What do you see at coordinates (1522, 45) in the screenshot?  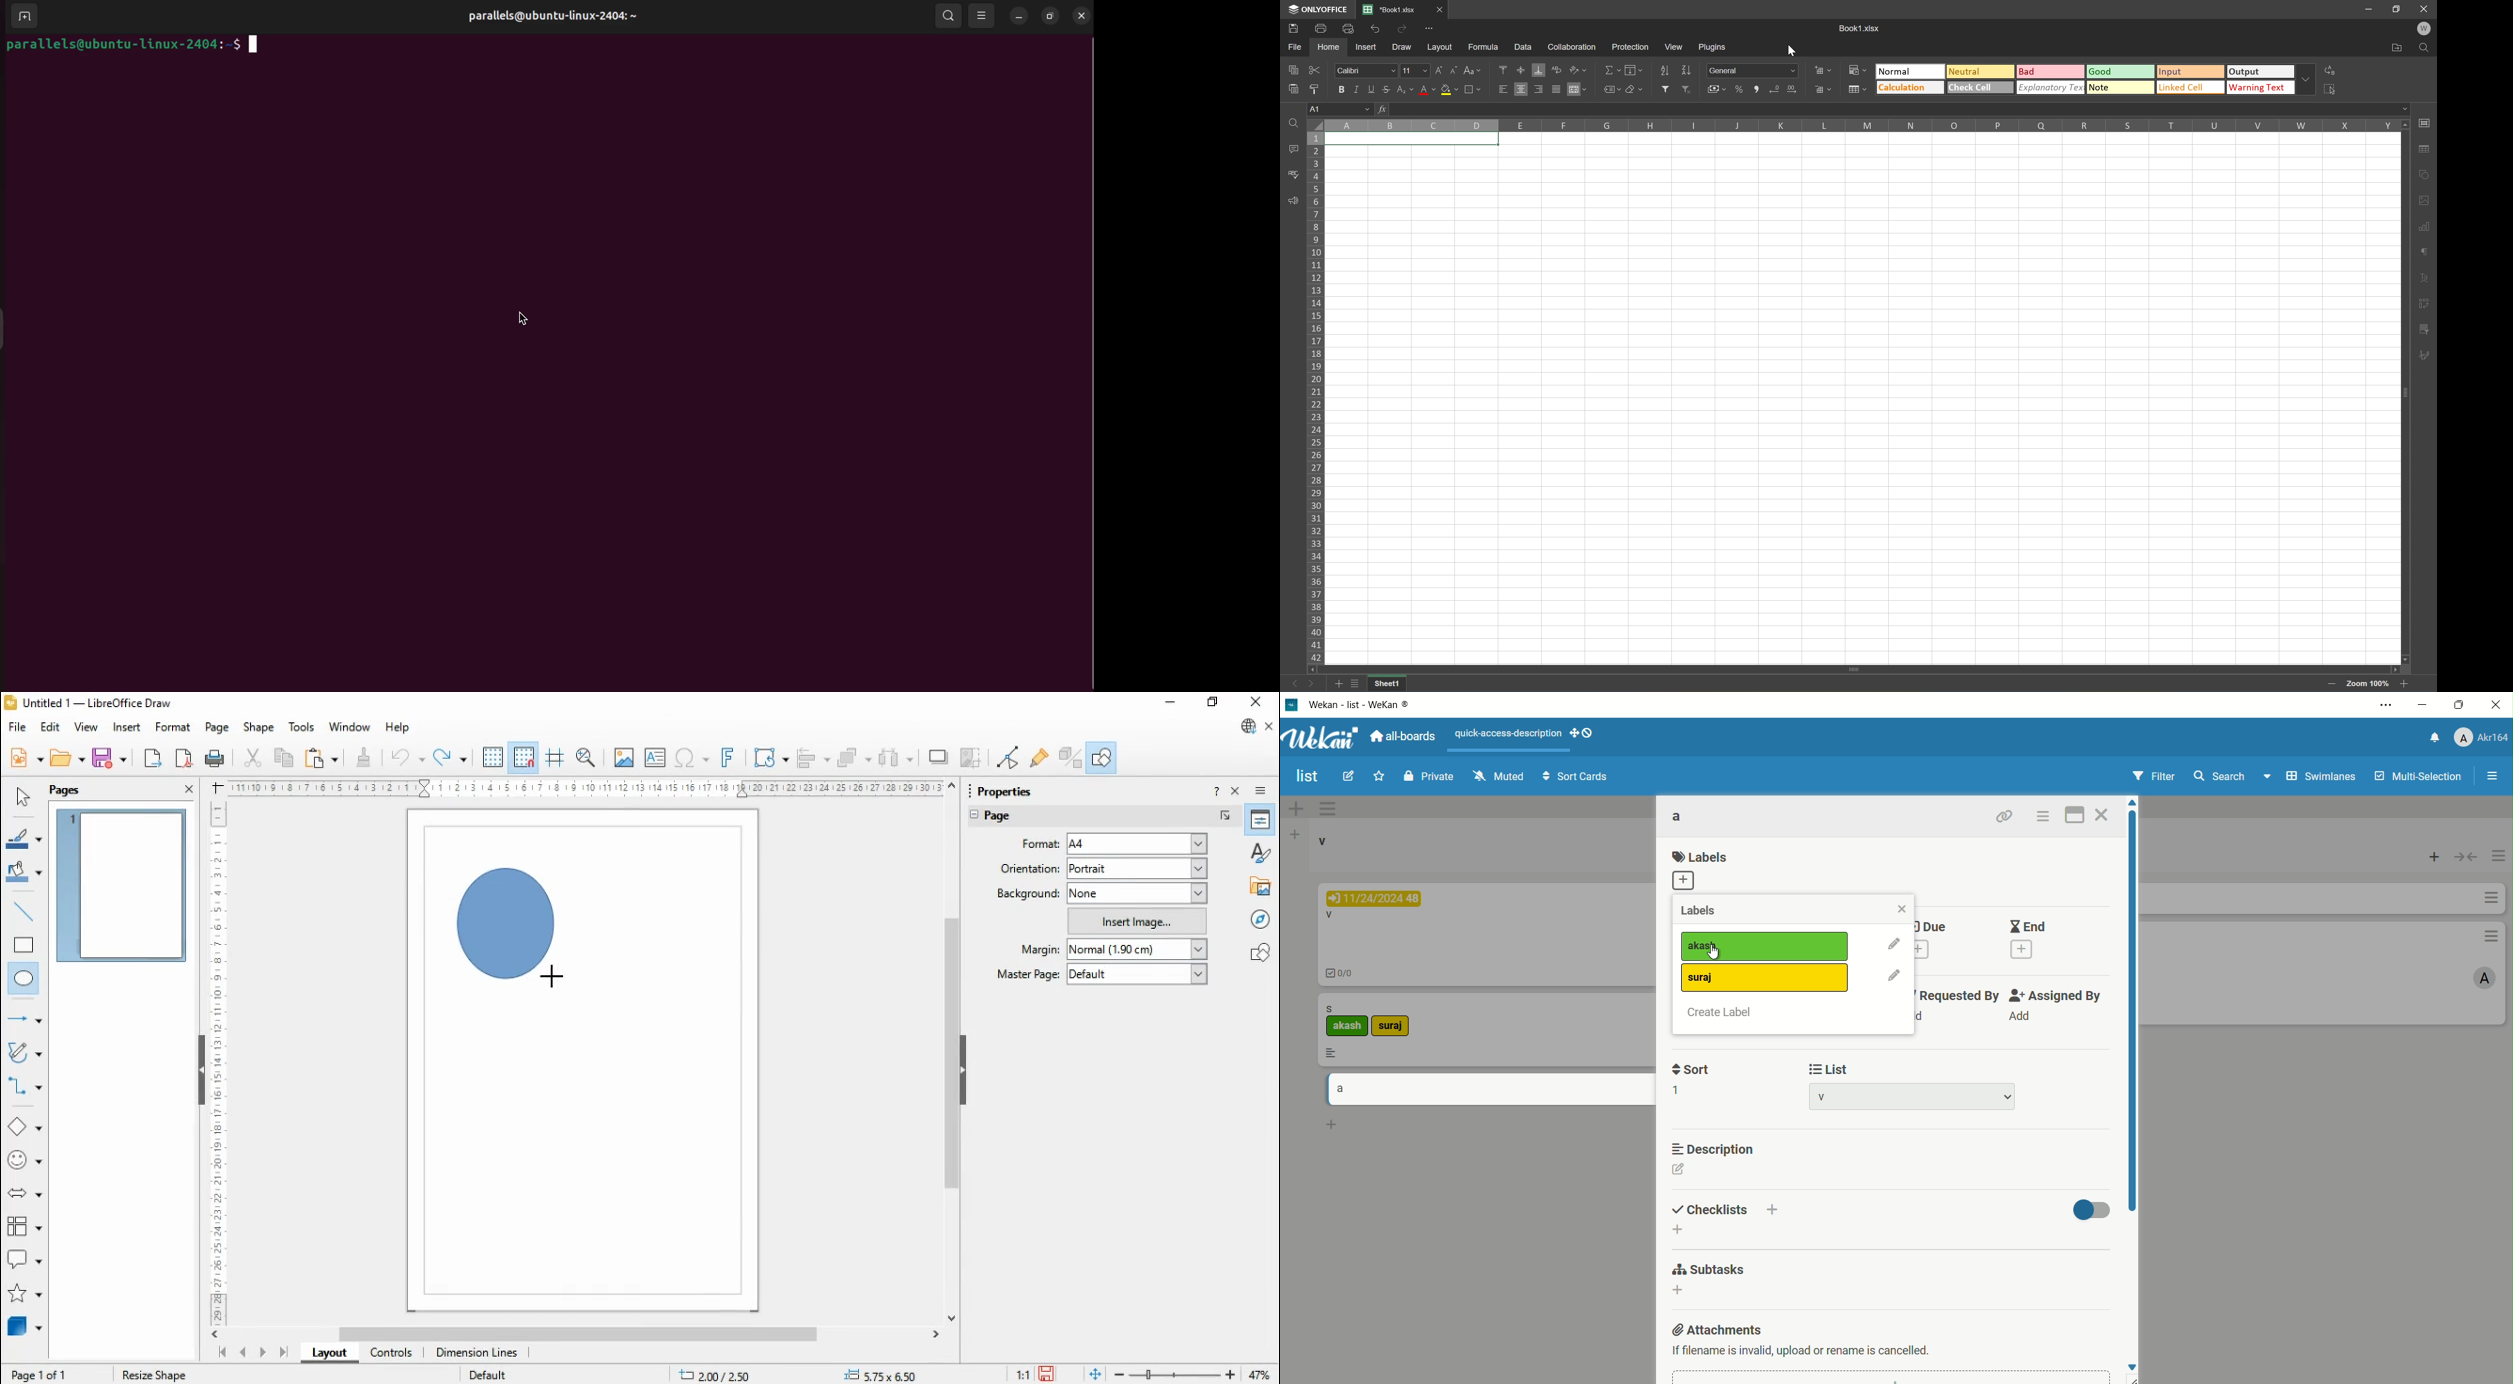 I see `Data` at bounding box center [1522, 45].